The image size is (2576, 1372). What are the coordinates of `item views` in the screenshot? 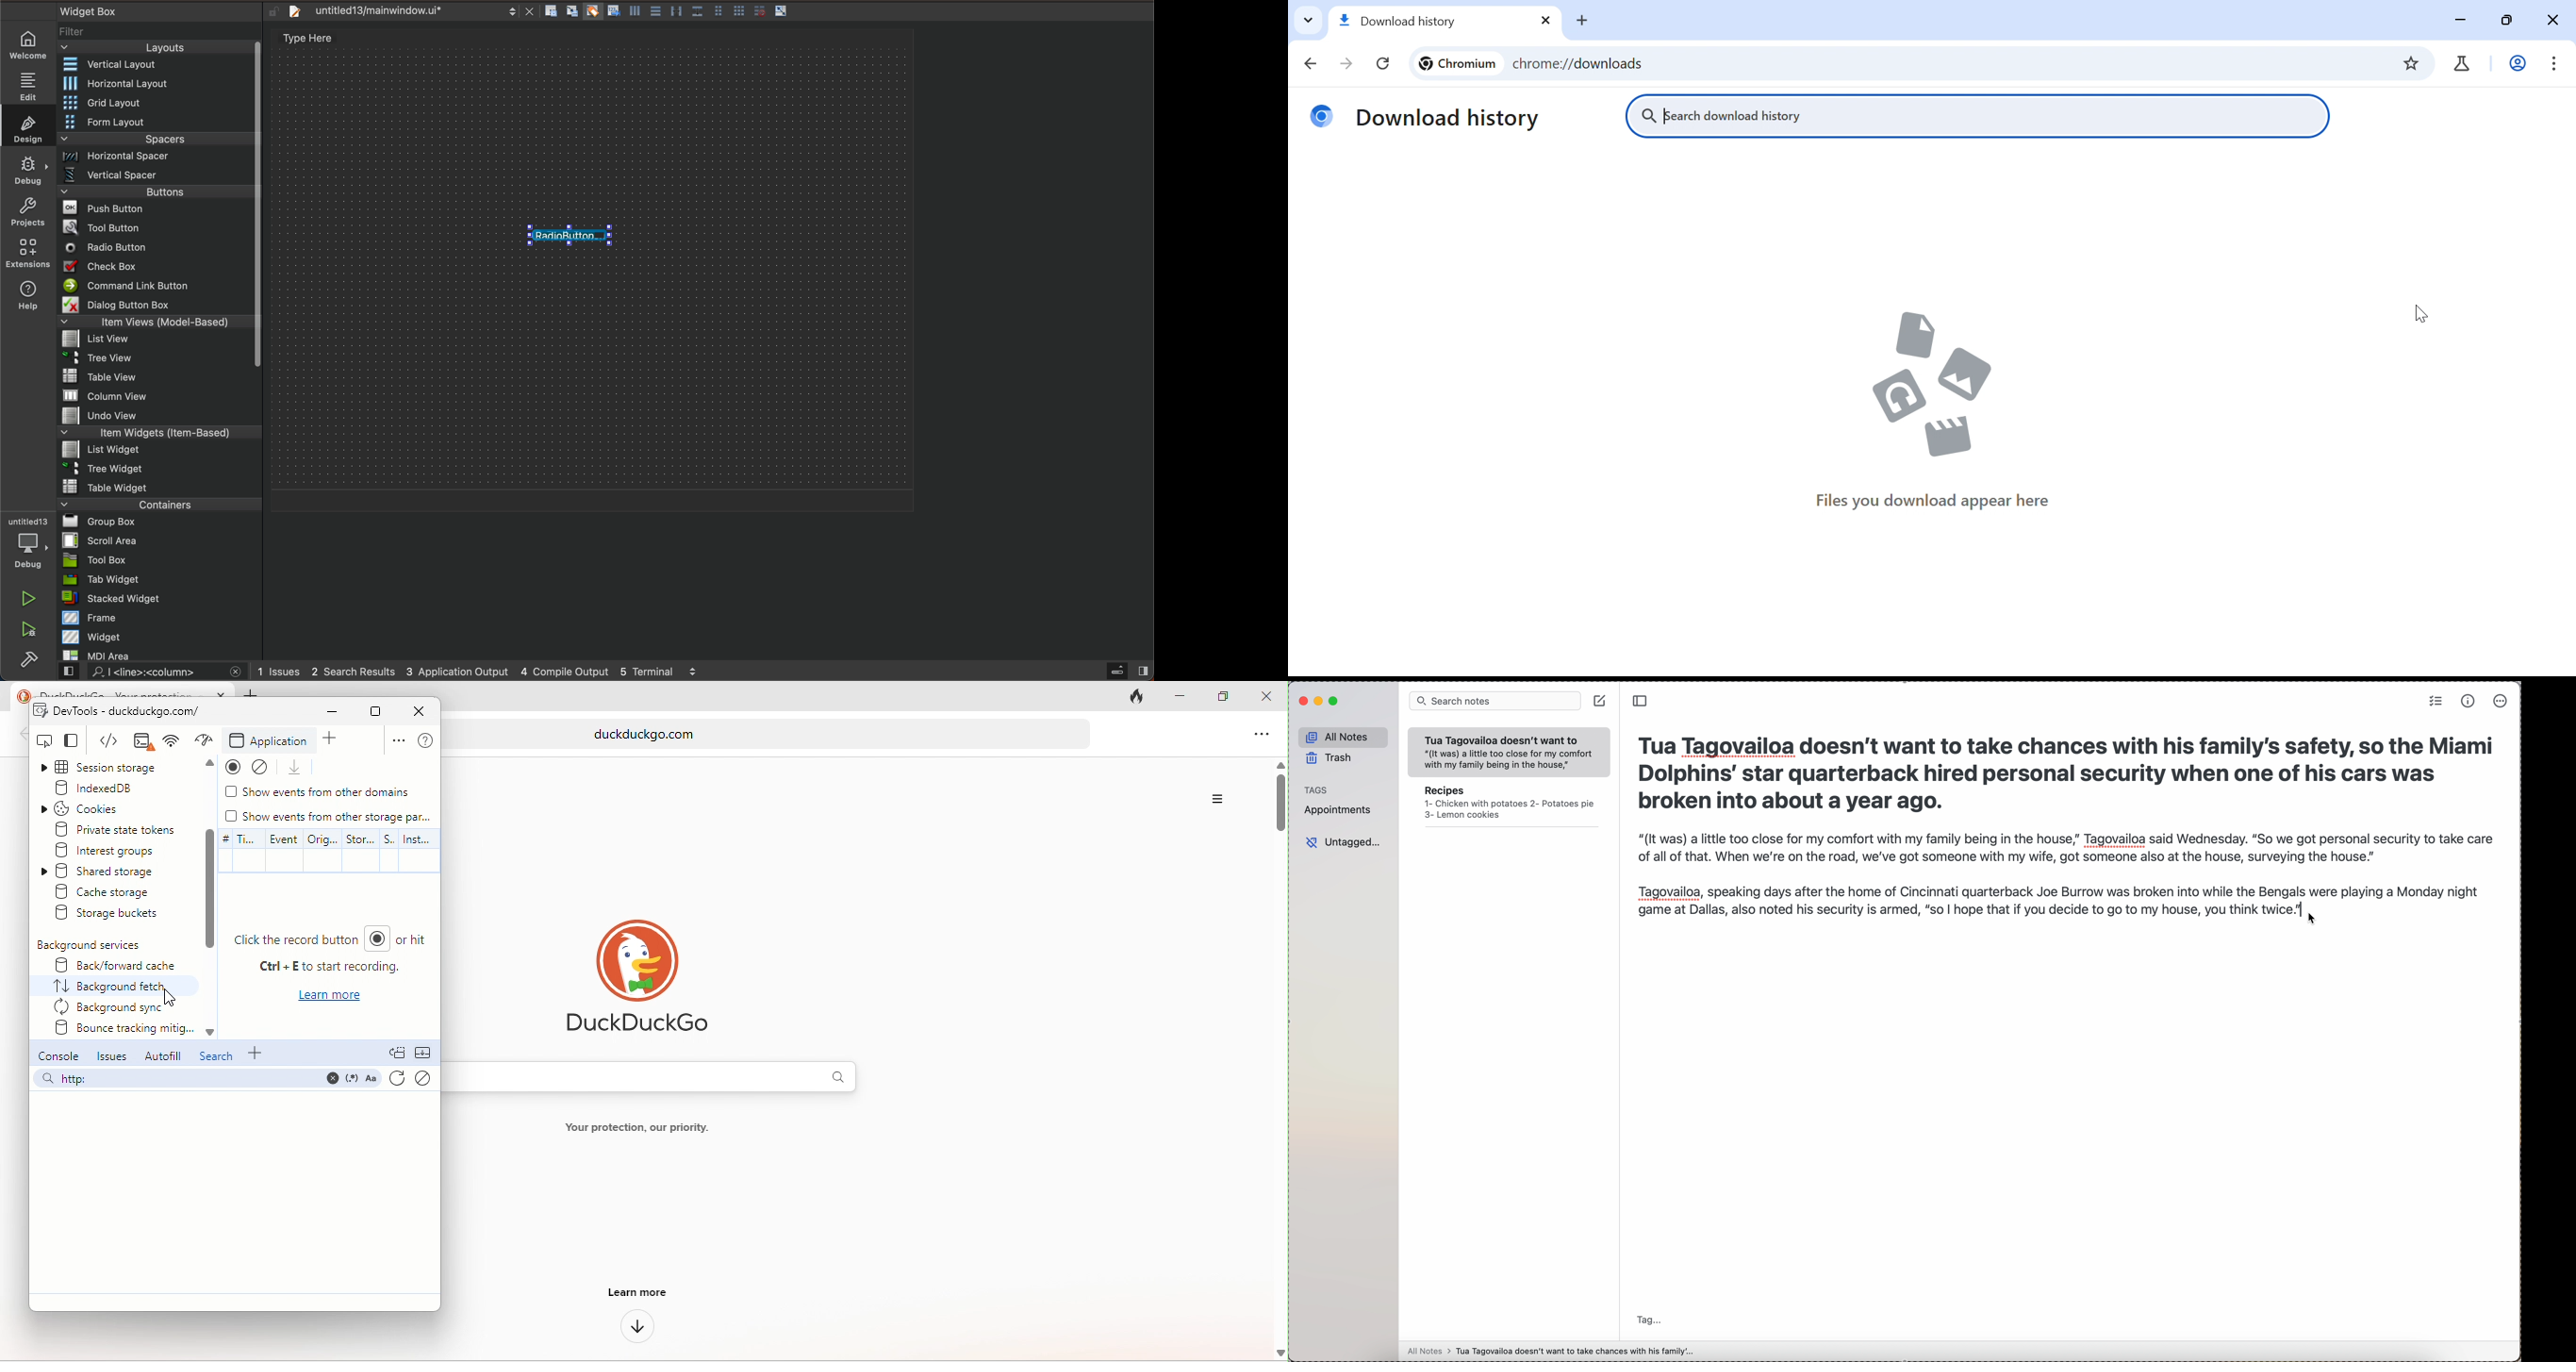 It's located at (154, 324).